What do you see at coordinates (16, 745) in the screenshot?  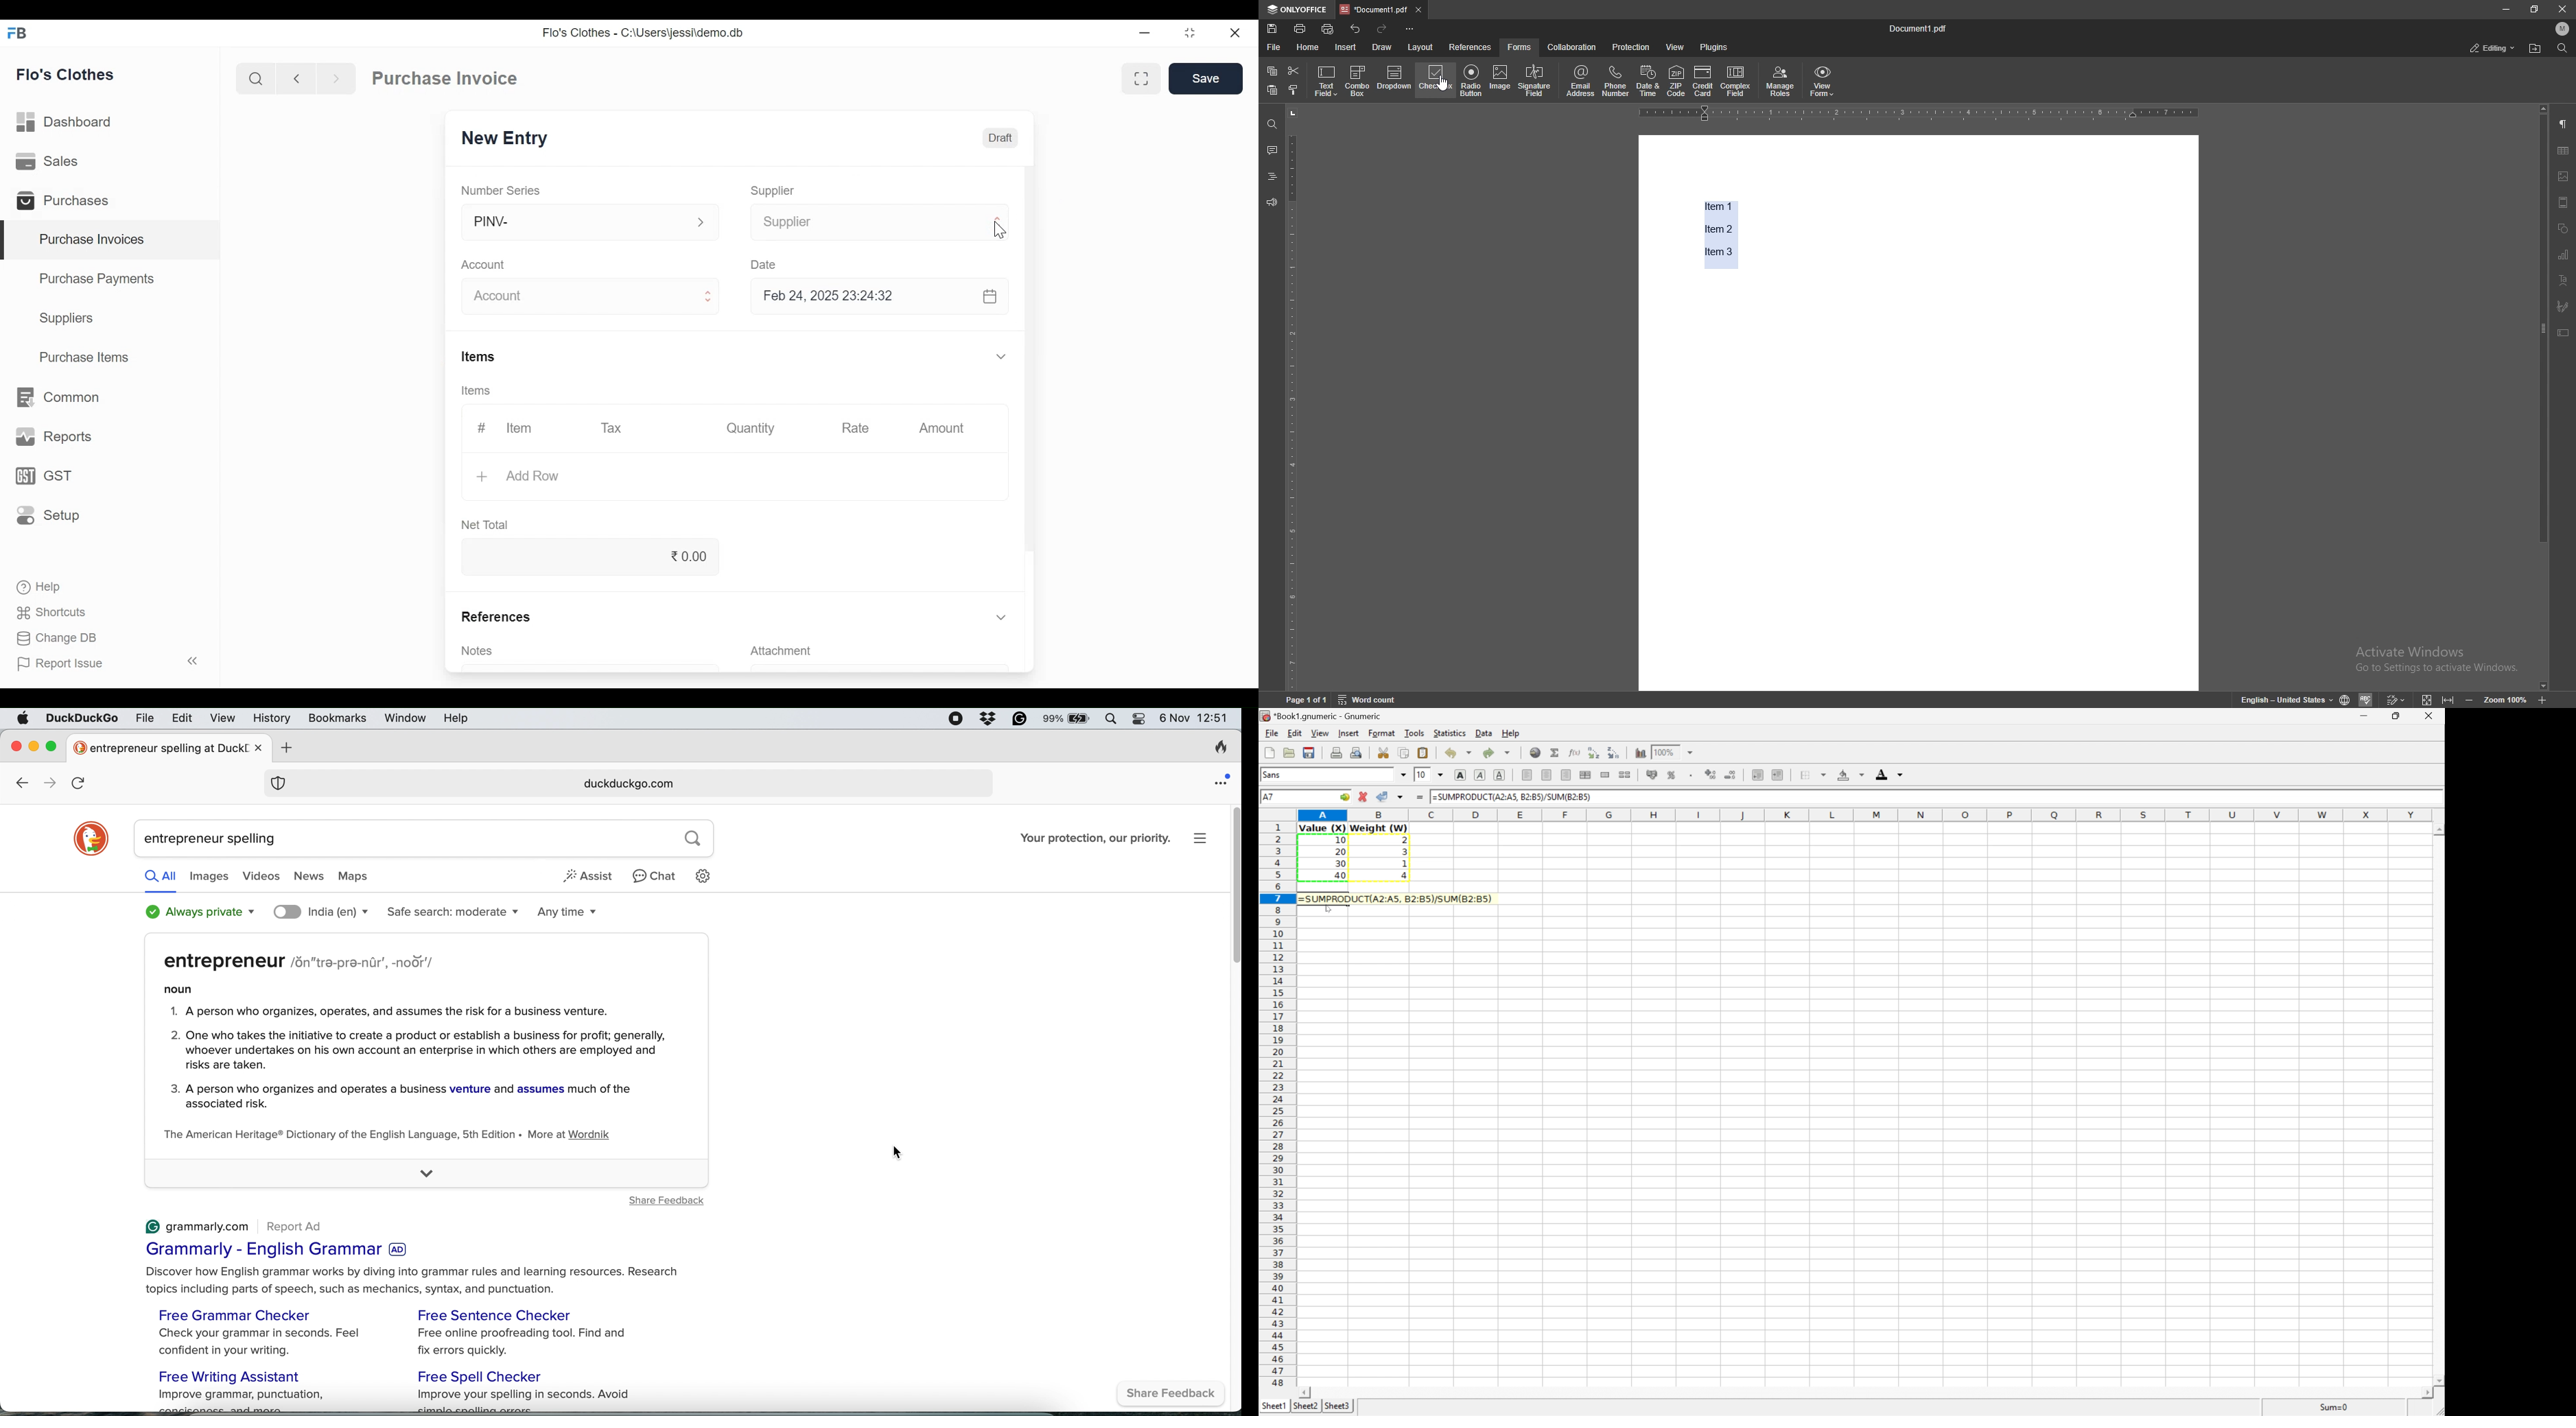 I see `close` at bounding box center [16, 745].